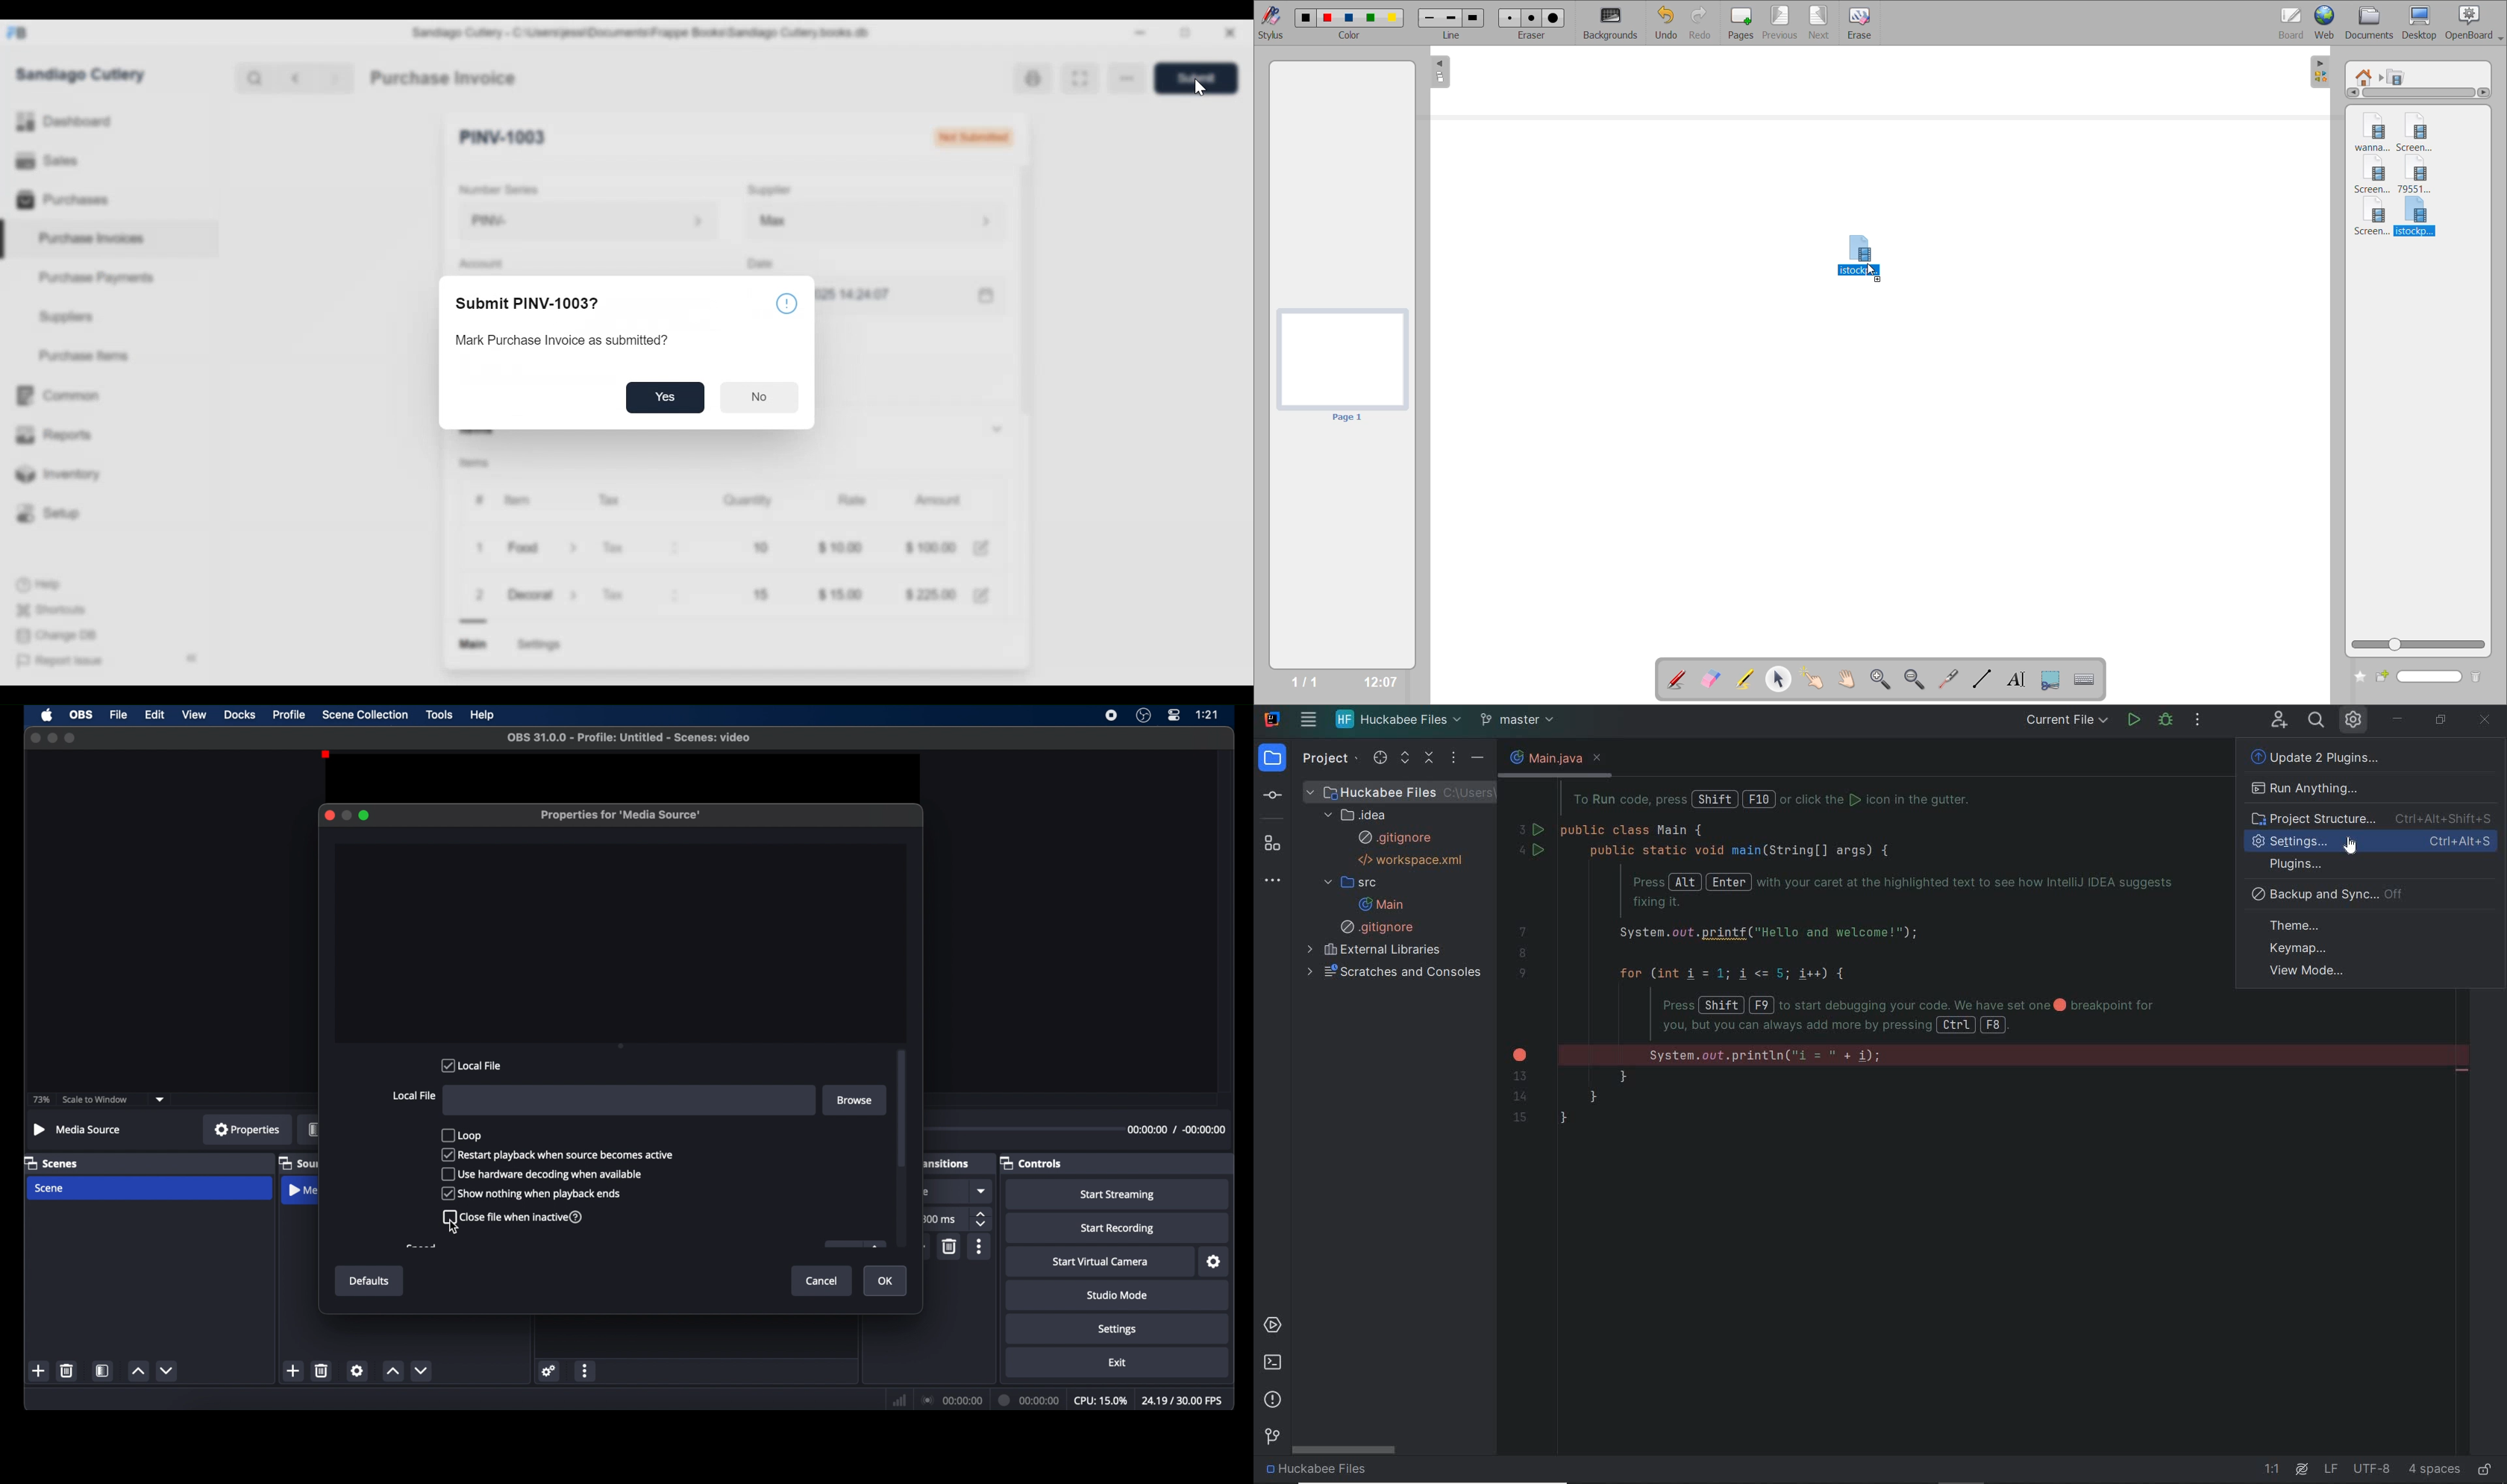 This screenshot has height=1484, width=2520. What do you see at coordinates (1274, 759) in the screenshot?
I see `project` at bounding box center [1274, 759].